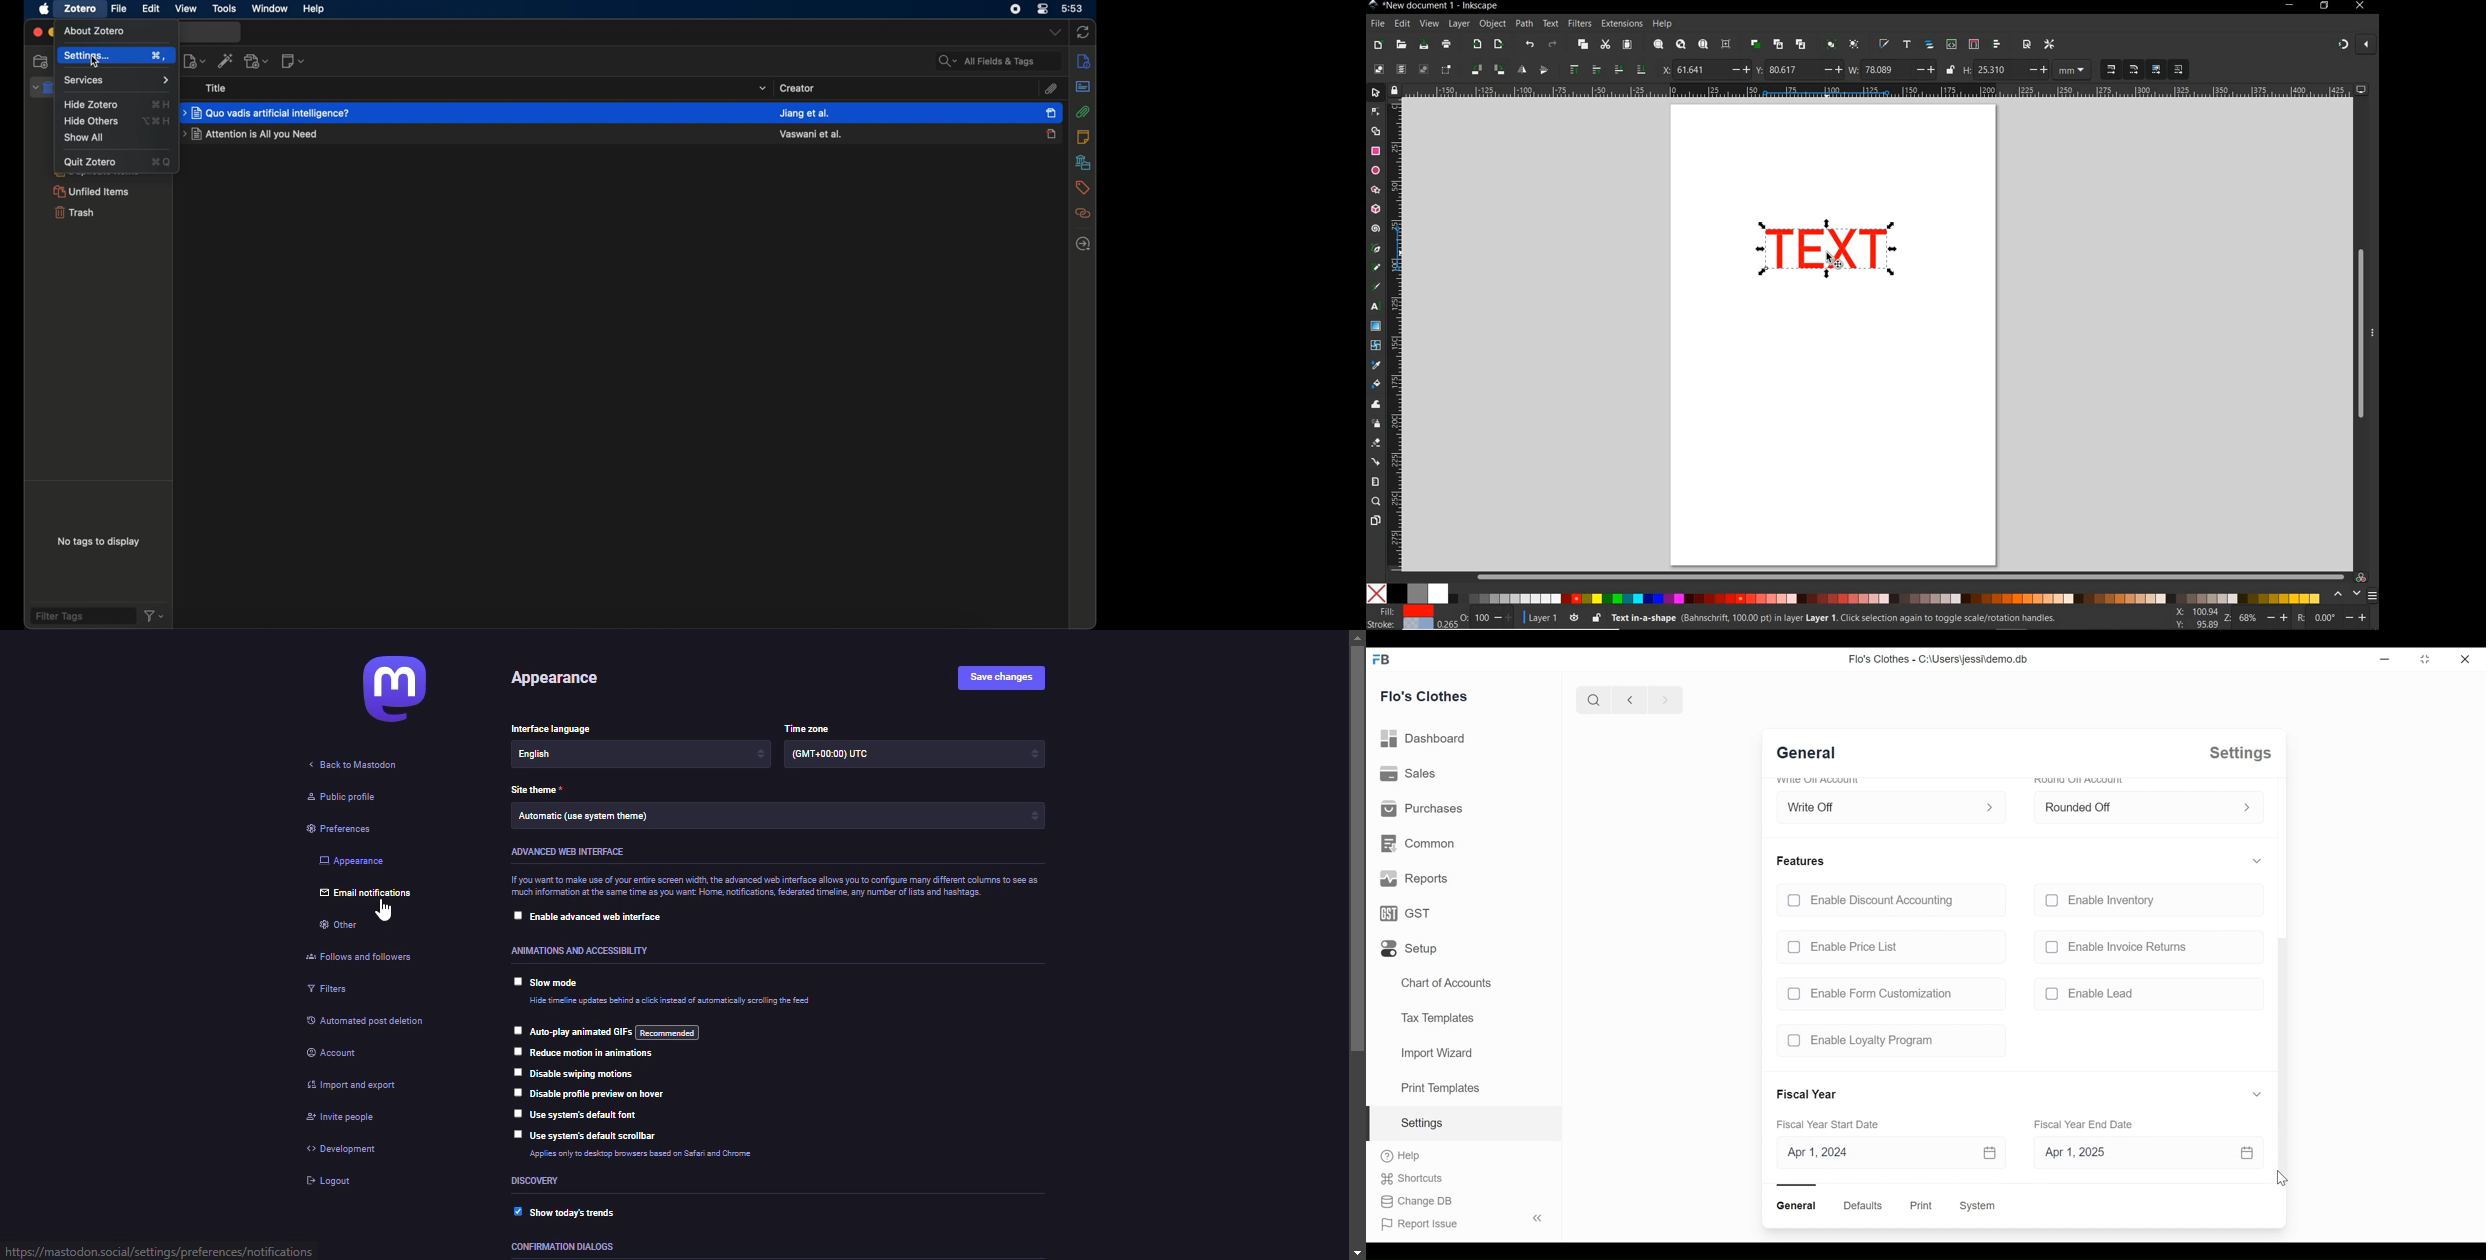 Image resolution: width=2492 pixels, height=1260 pixels. I want to click on Navigate back, so click(1627, 699).